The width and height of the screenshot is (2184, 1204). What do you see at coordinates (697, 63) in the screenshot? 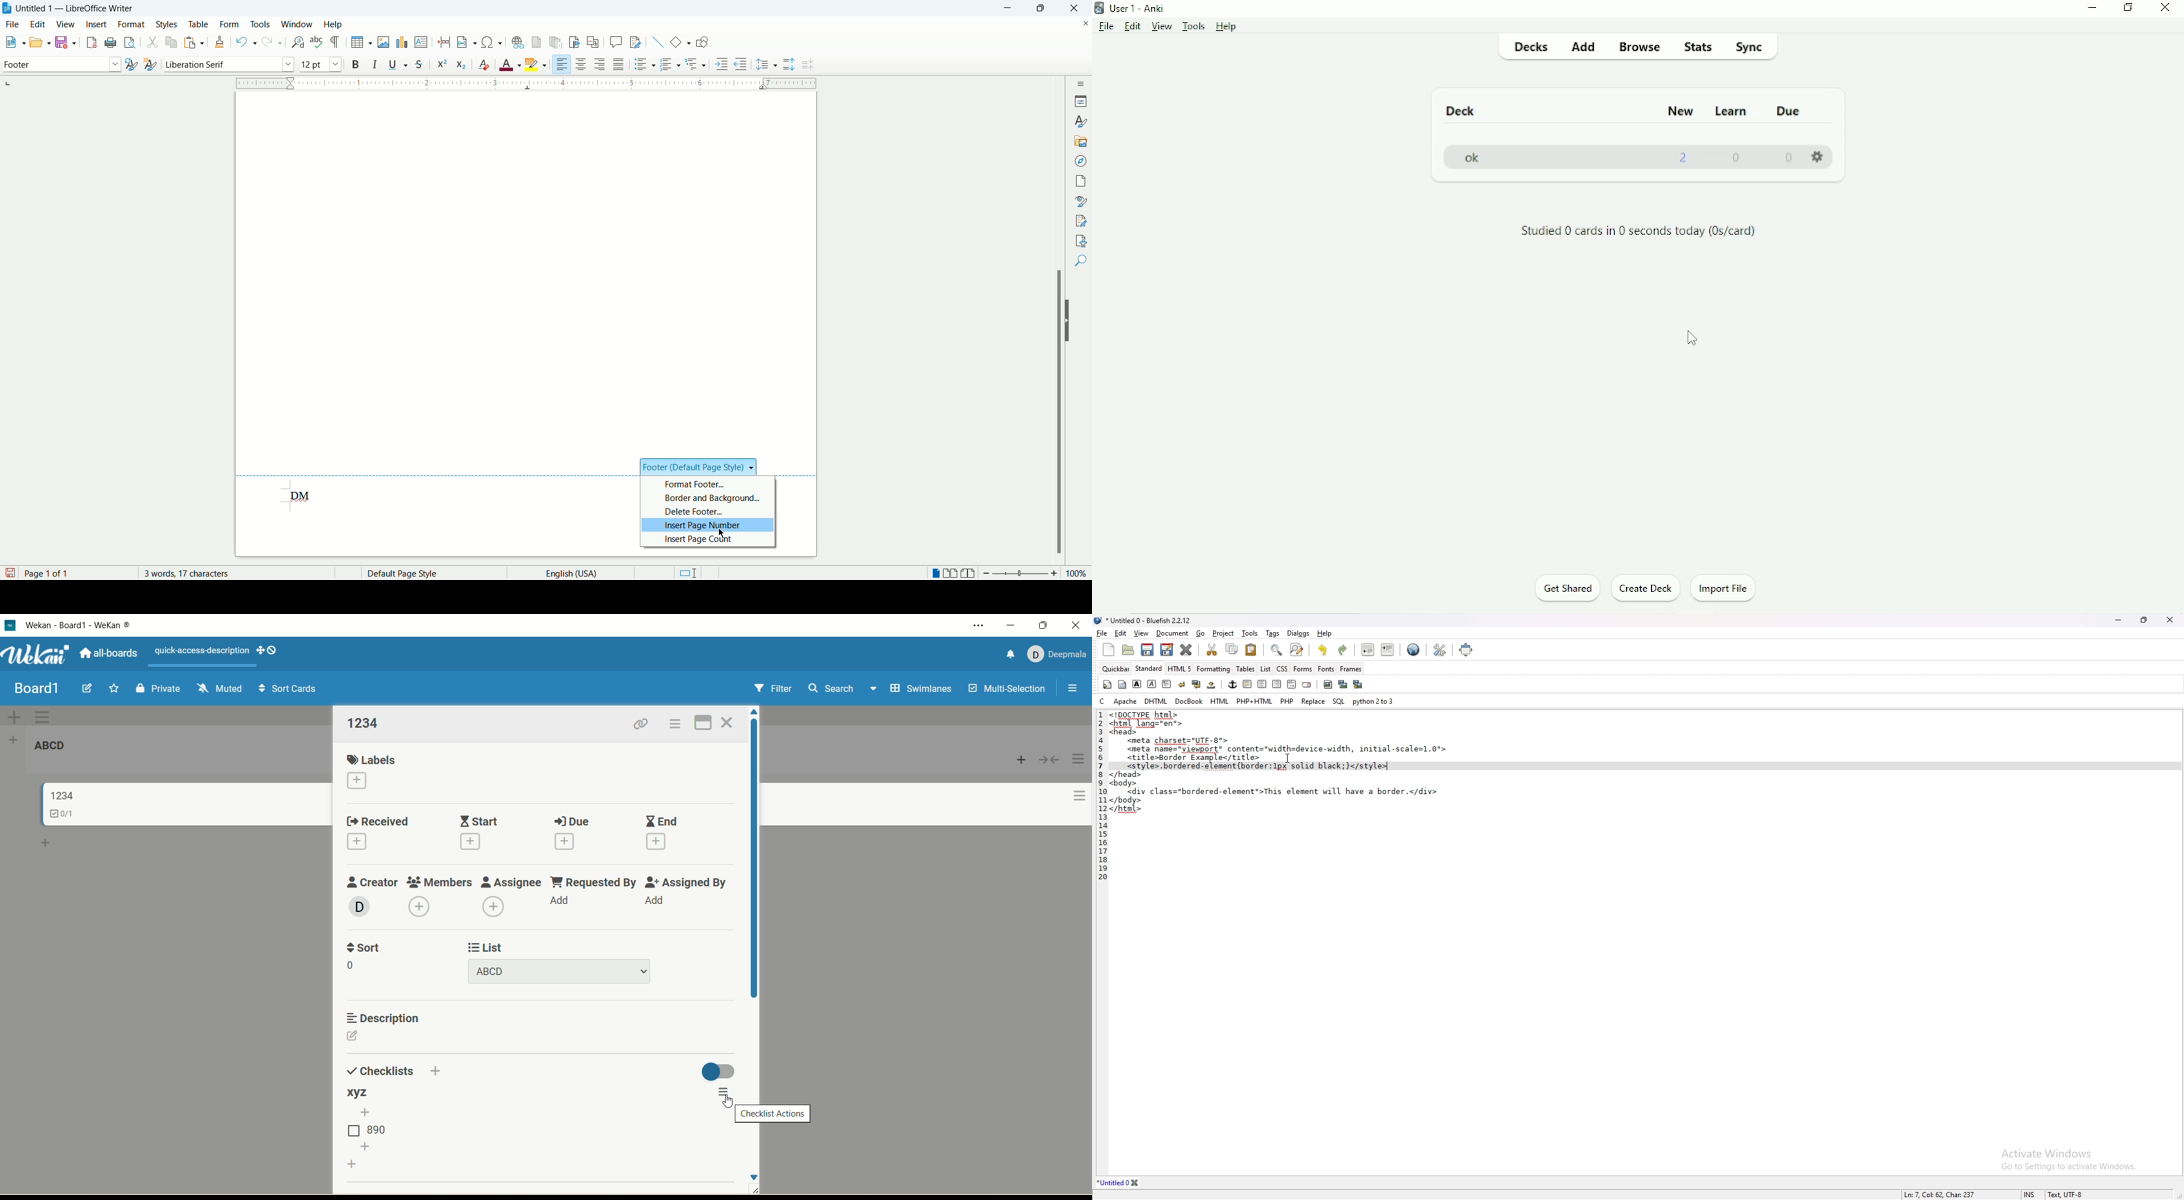
I see `outline` at bounding box center [697, 63].